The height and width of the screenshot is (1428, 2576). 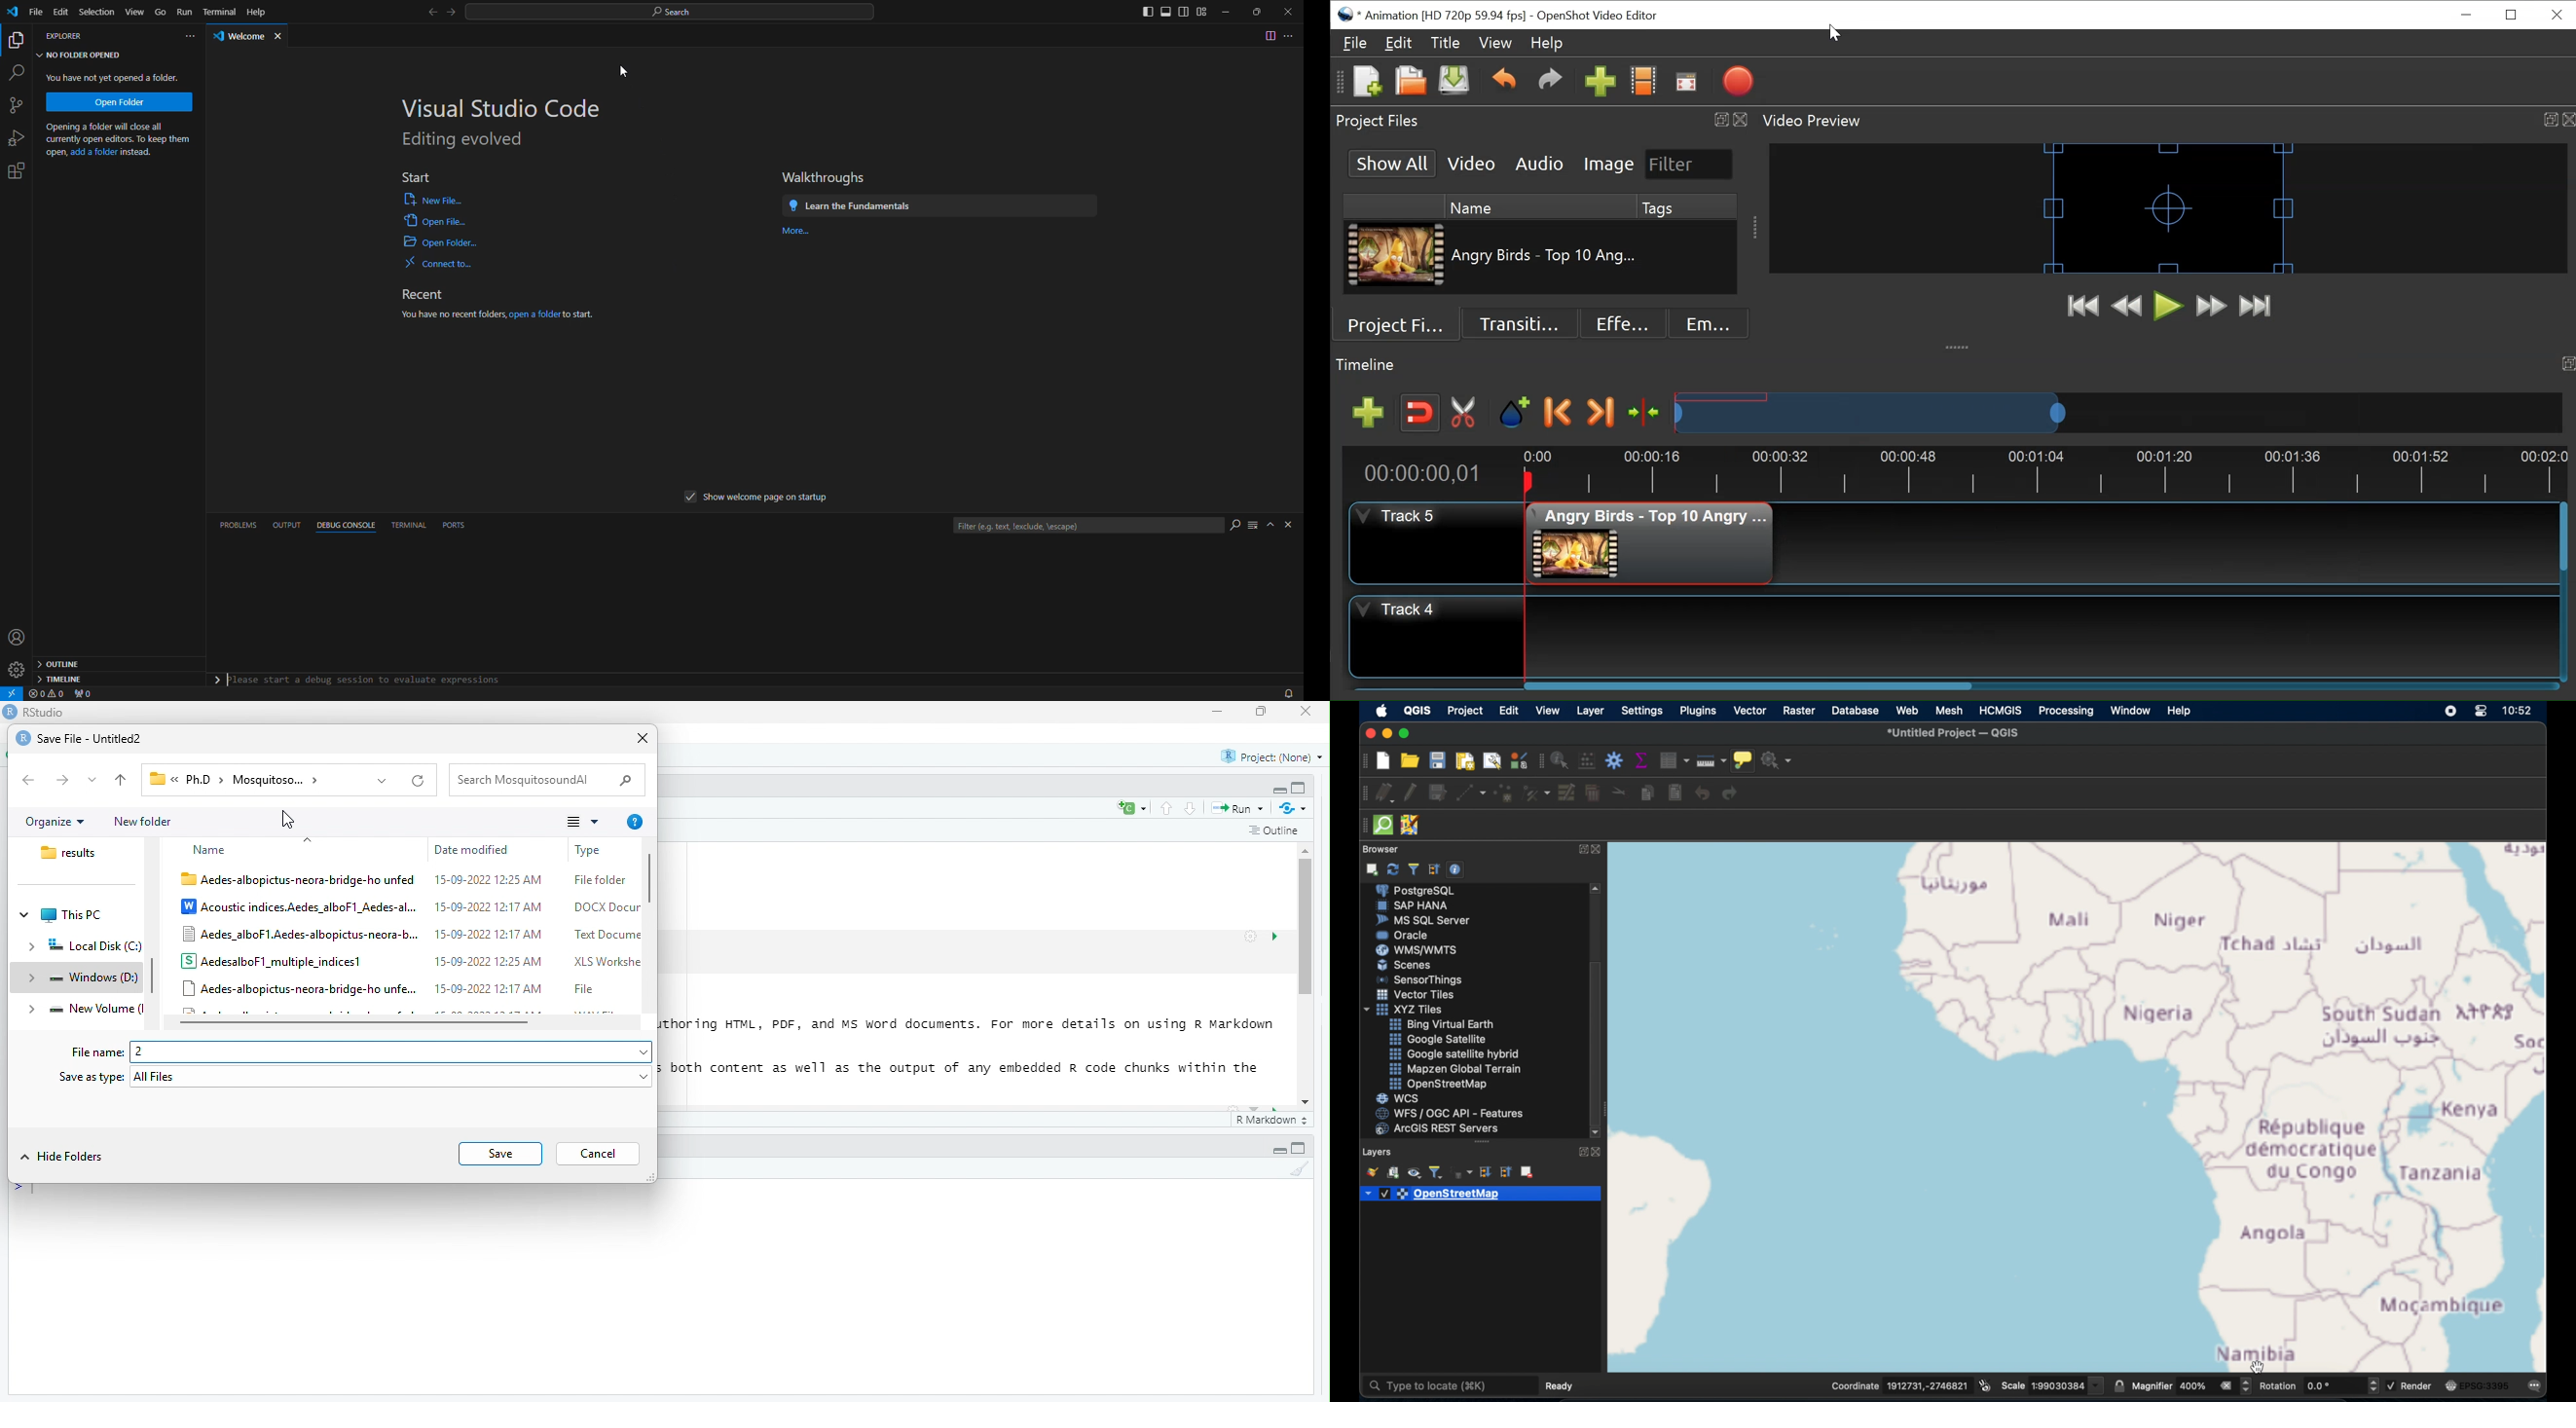 I want to click on Clip at track, so click(x=1650, y=544).